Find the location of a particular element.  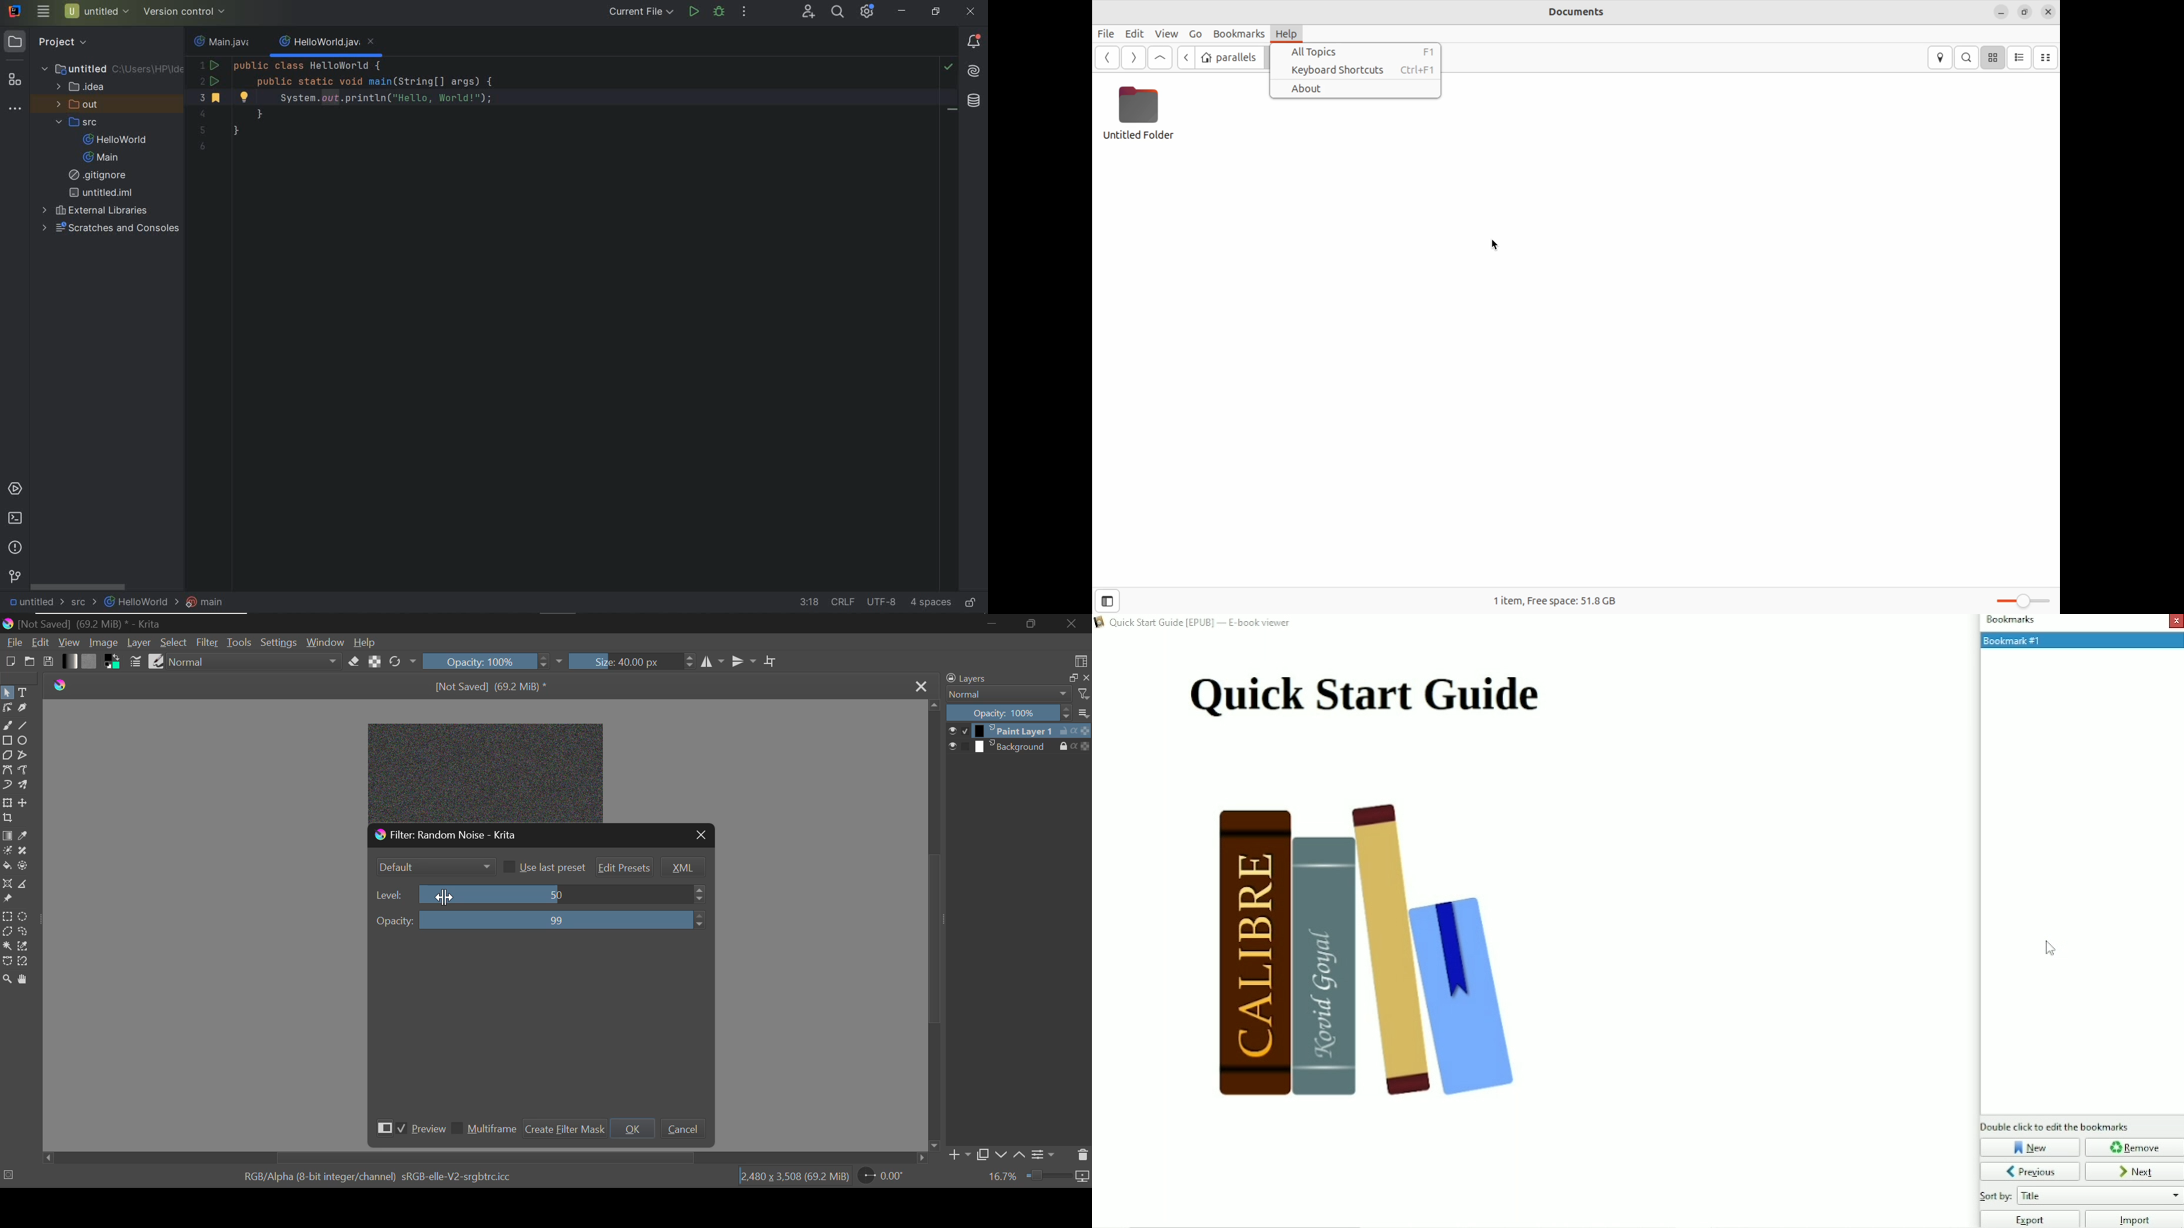

search is located at coordinates (836, 13).